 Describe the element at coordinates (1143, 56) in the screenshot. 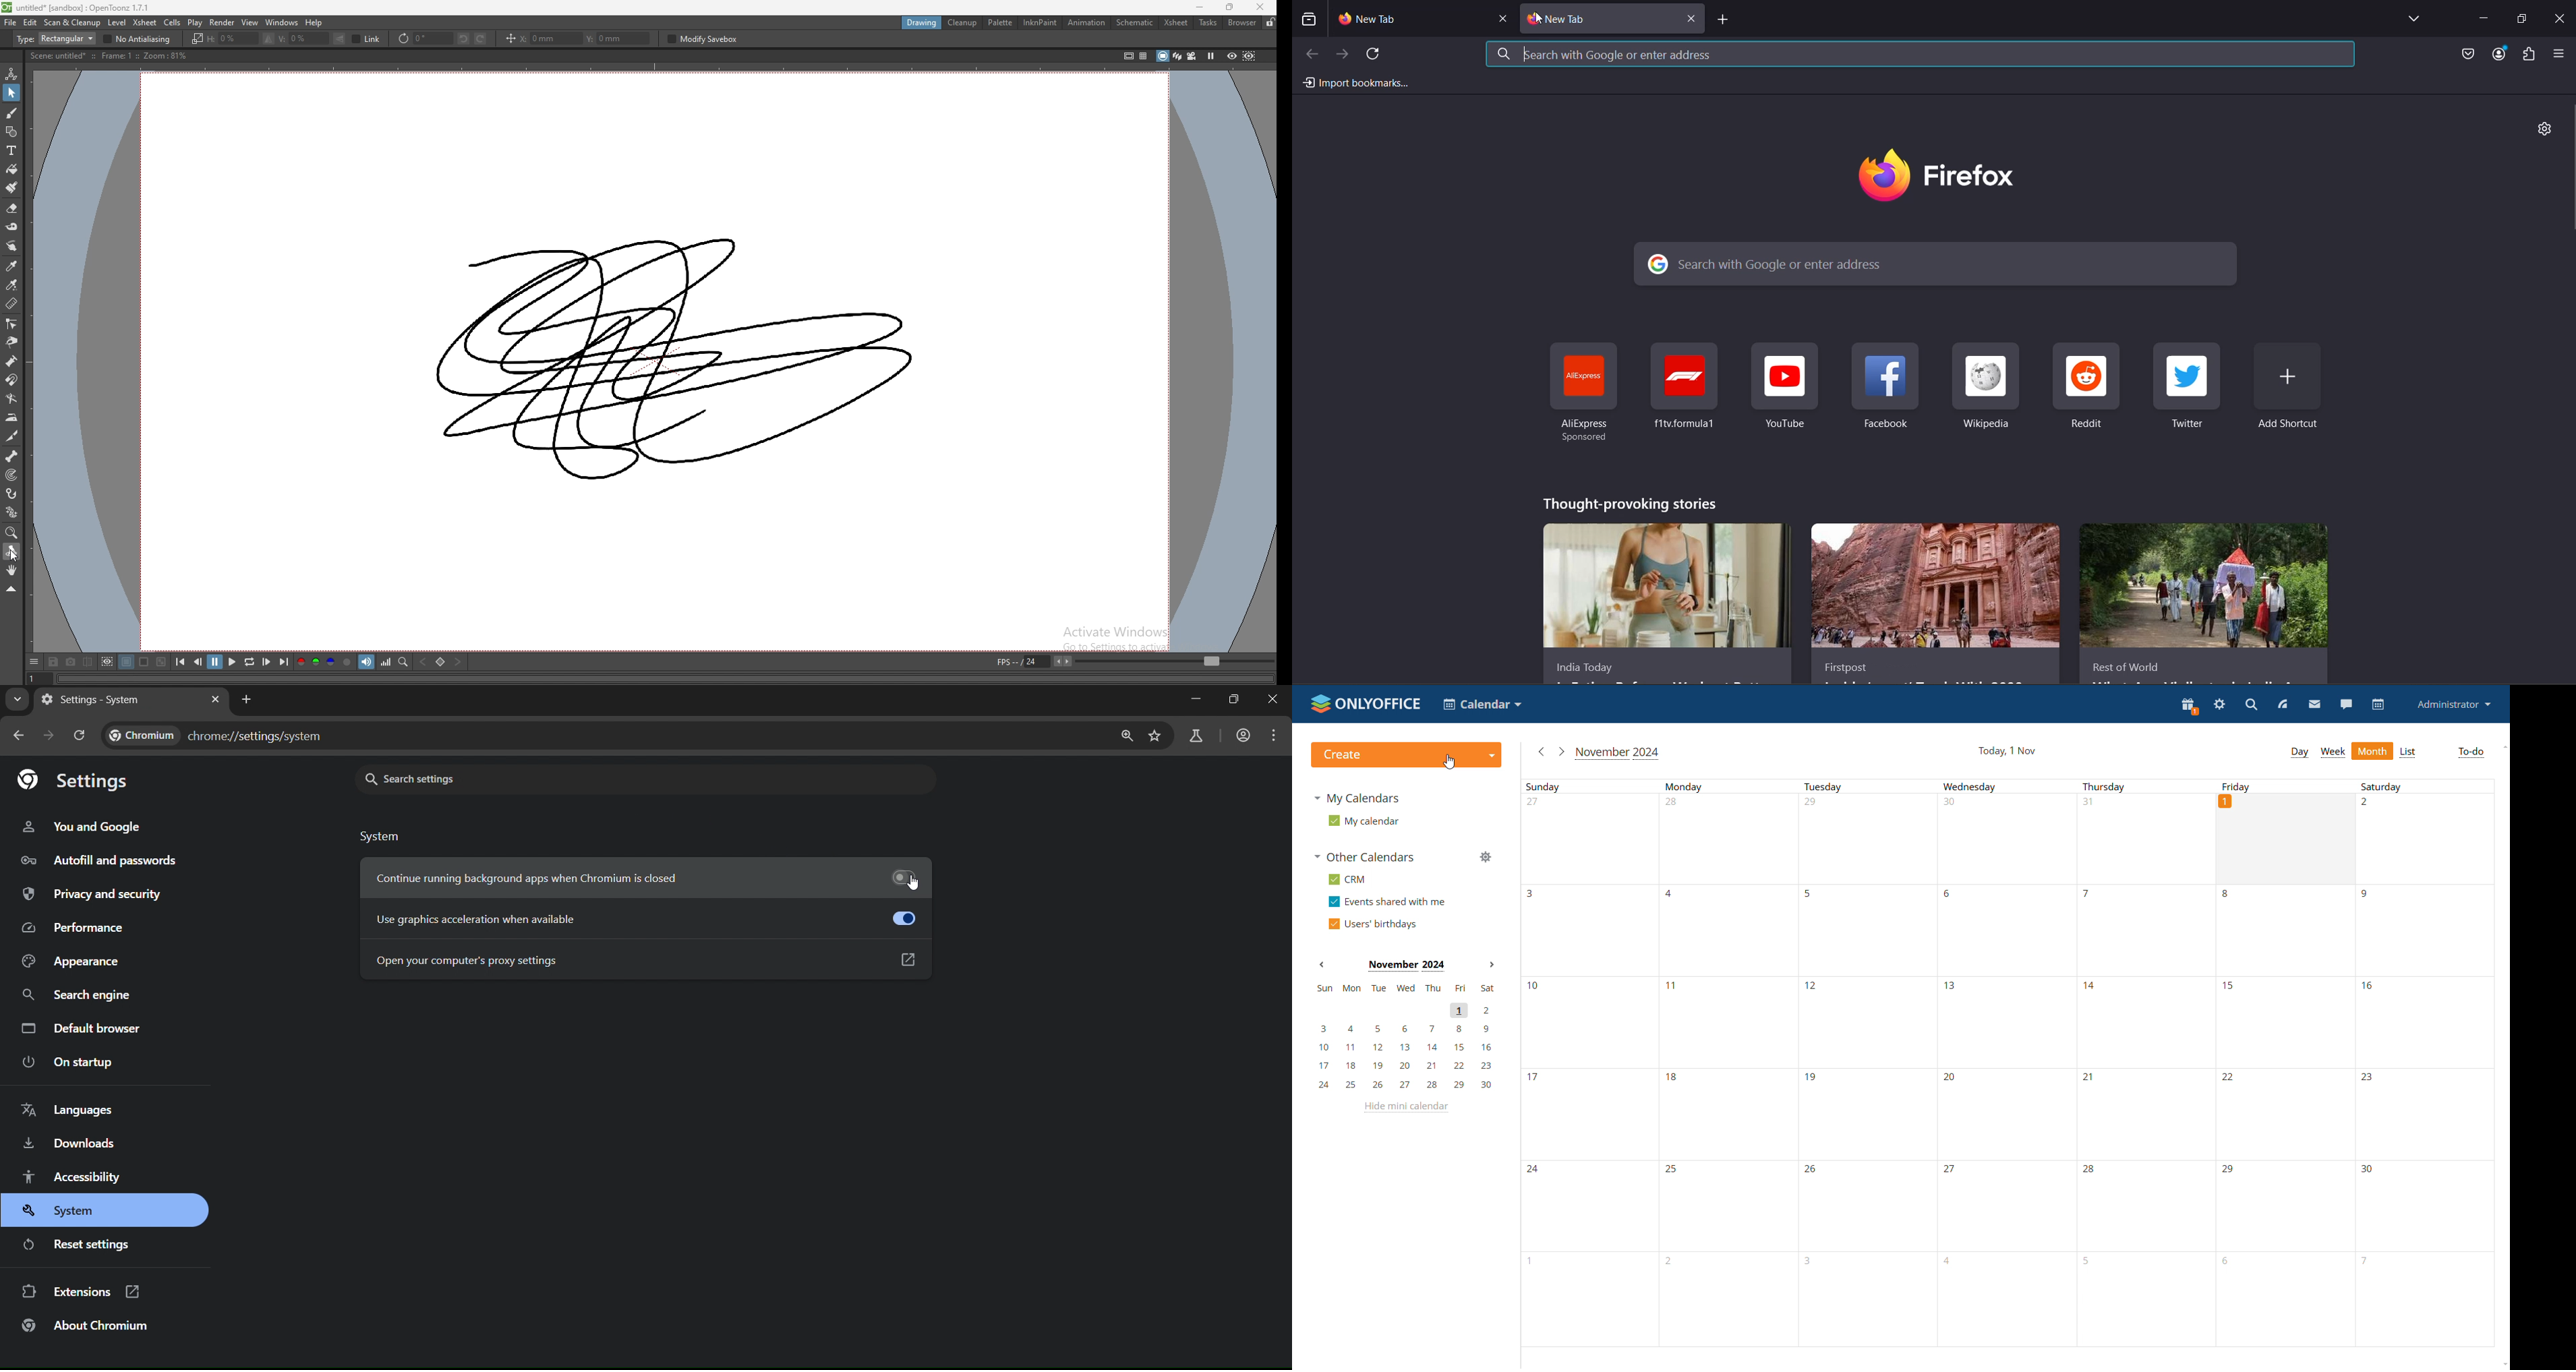

I see `field guide` at that location.